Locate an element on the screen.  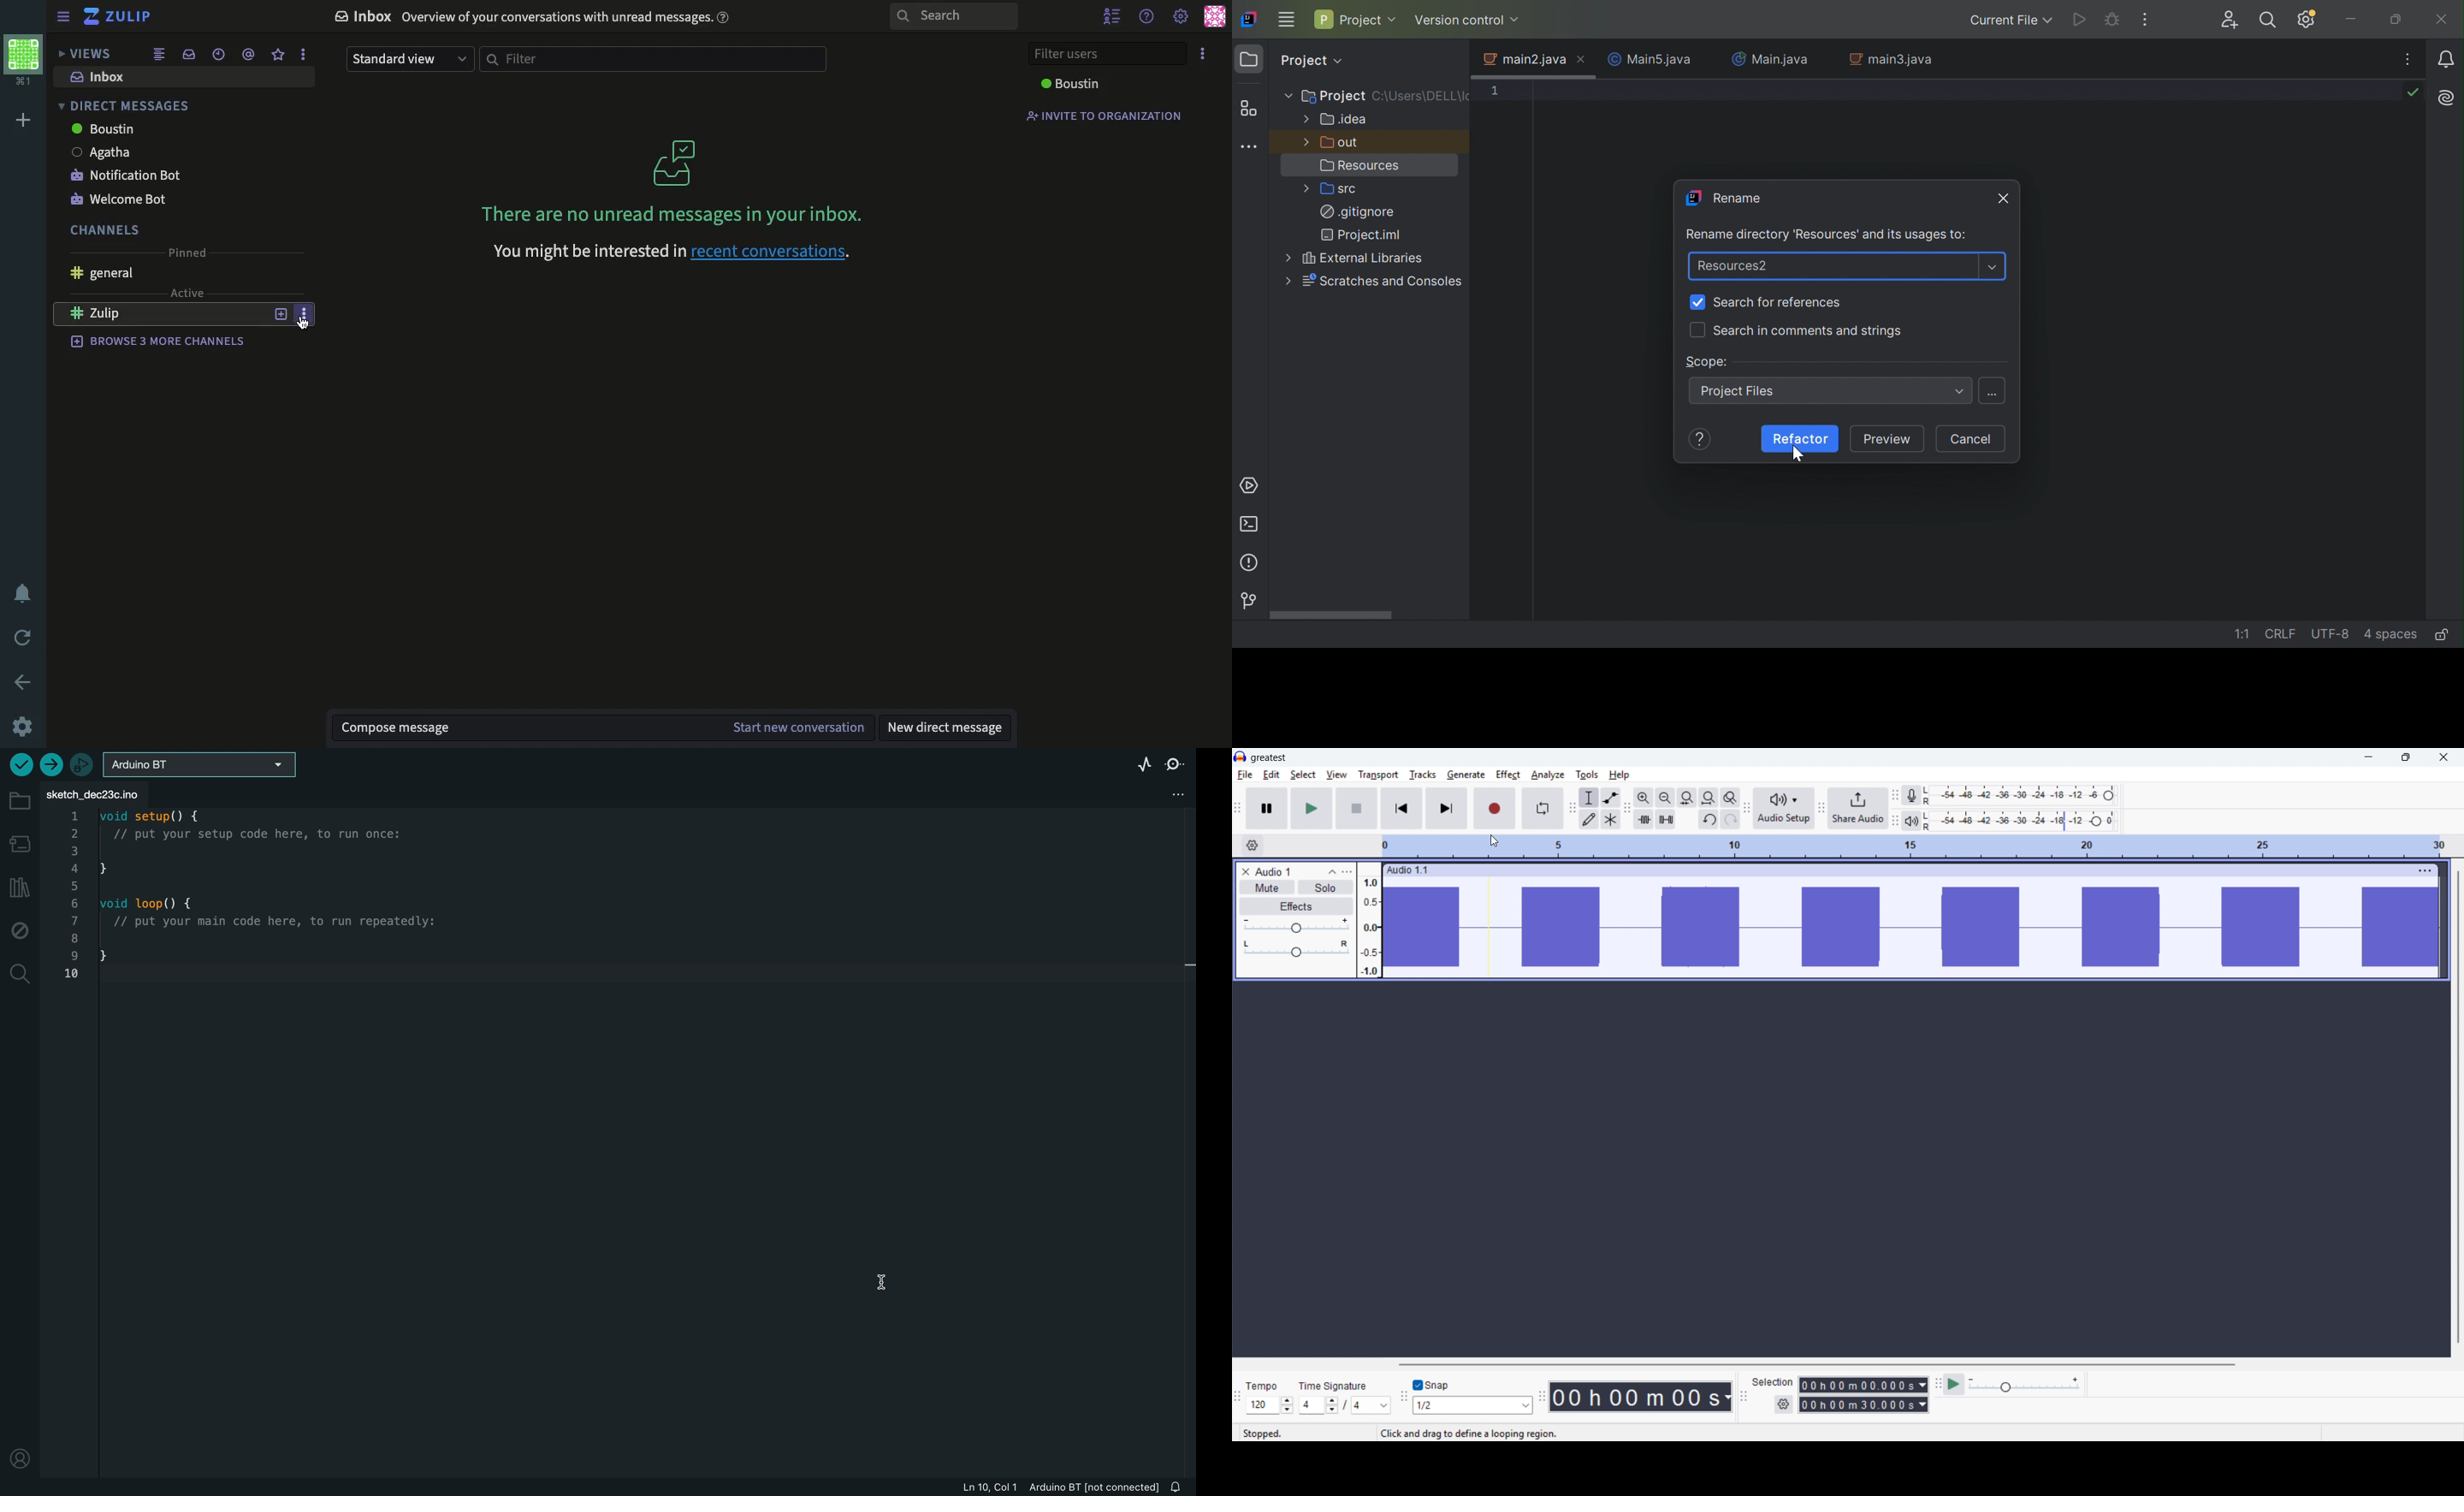
recent conversation is located at coordinates (222, 55).